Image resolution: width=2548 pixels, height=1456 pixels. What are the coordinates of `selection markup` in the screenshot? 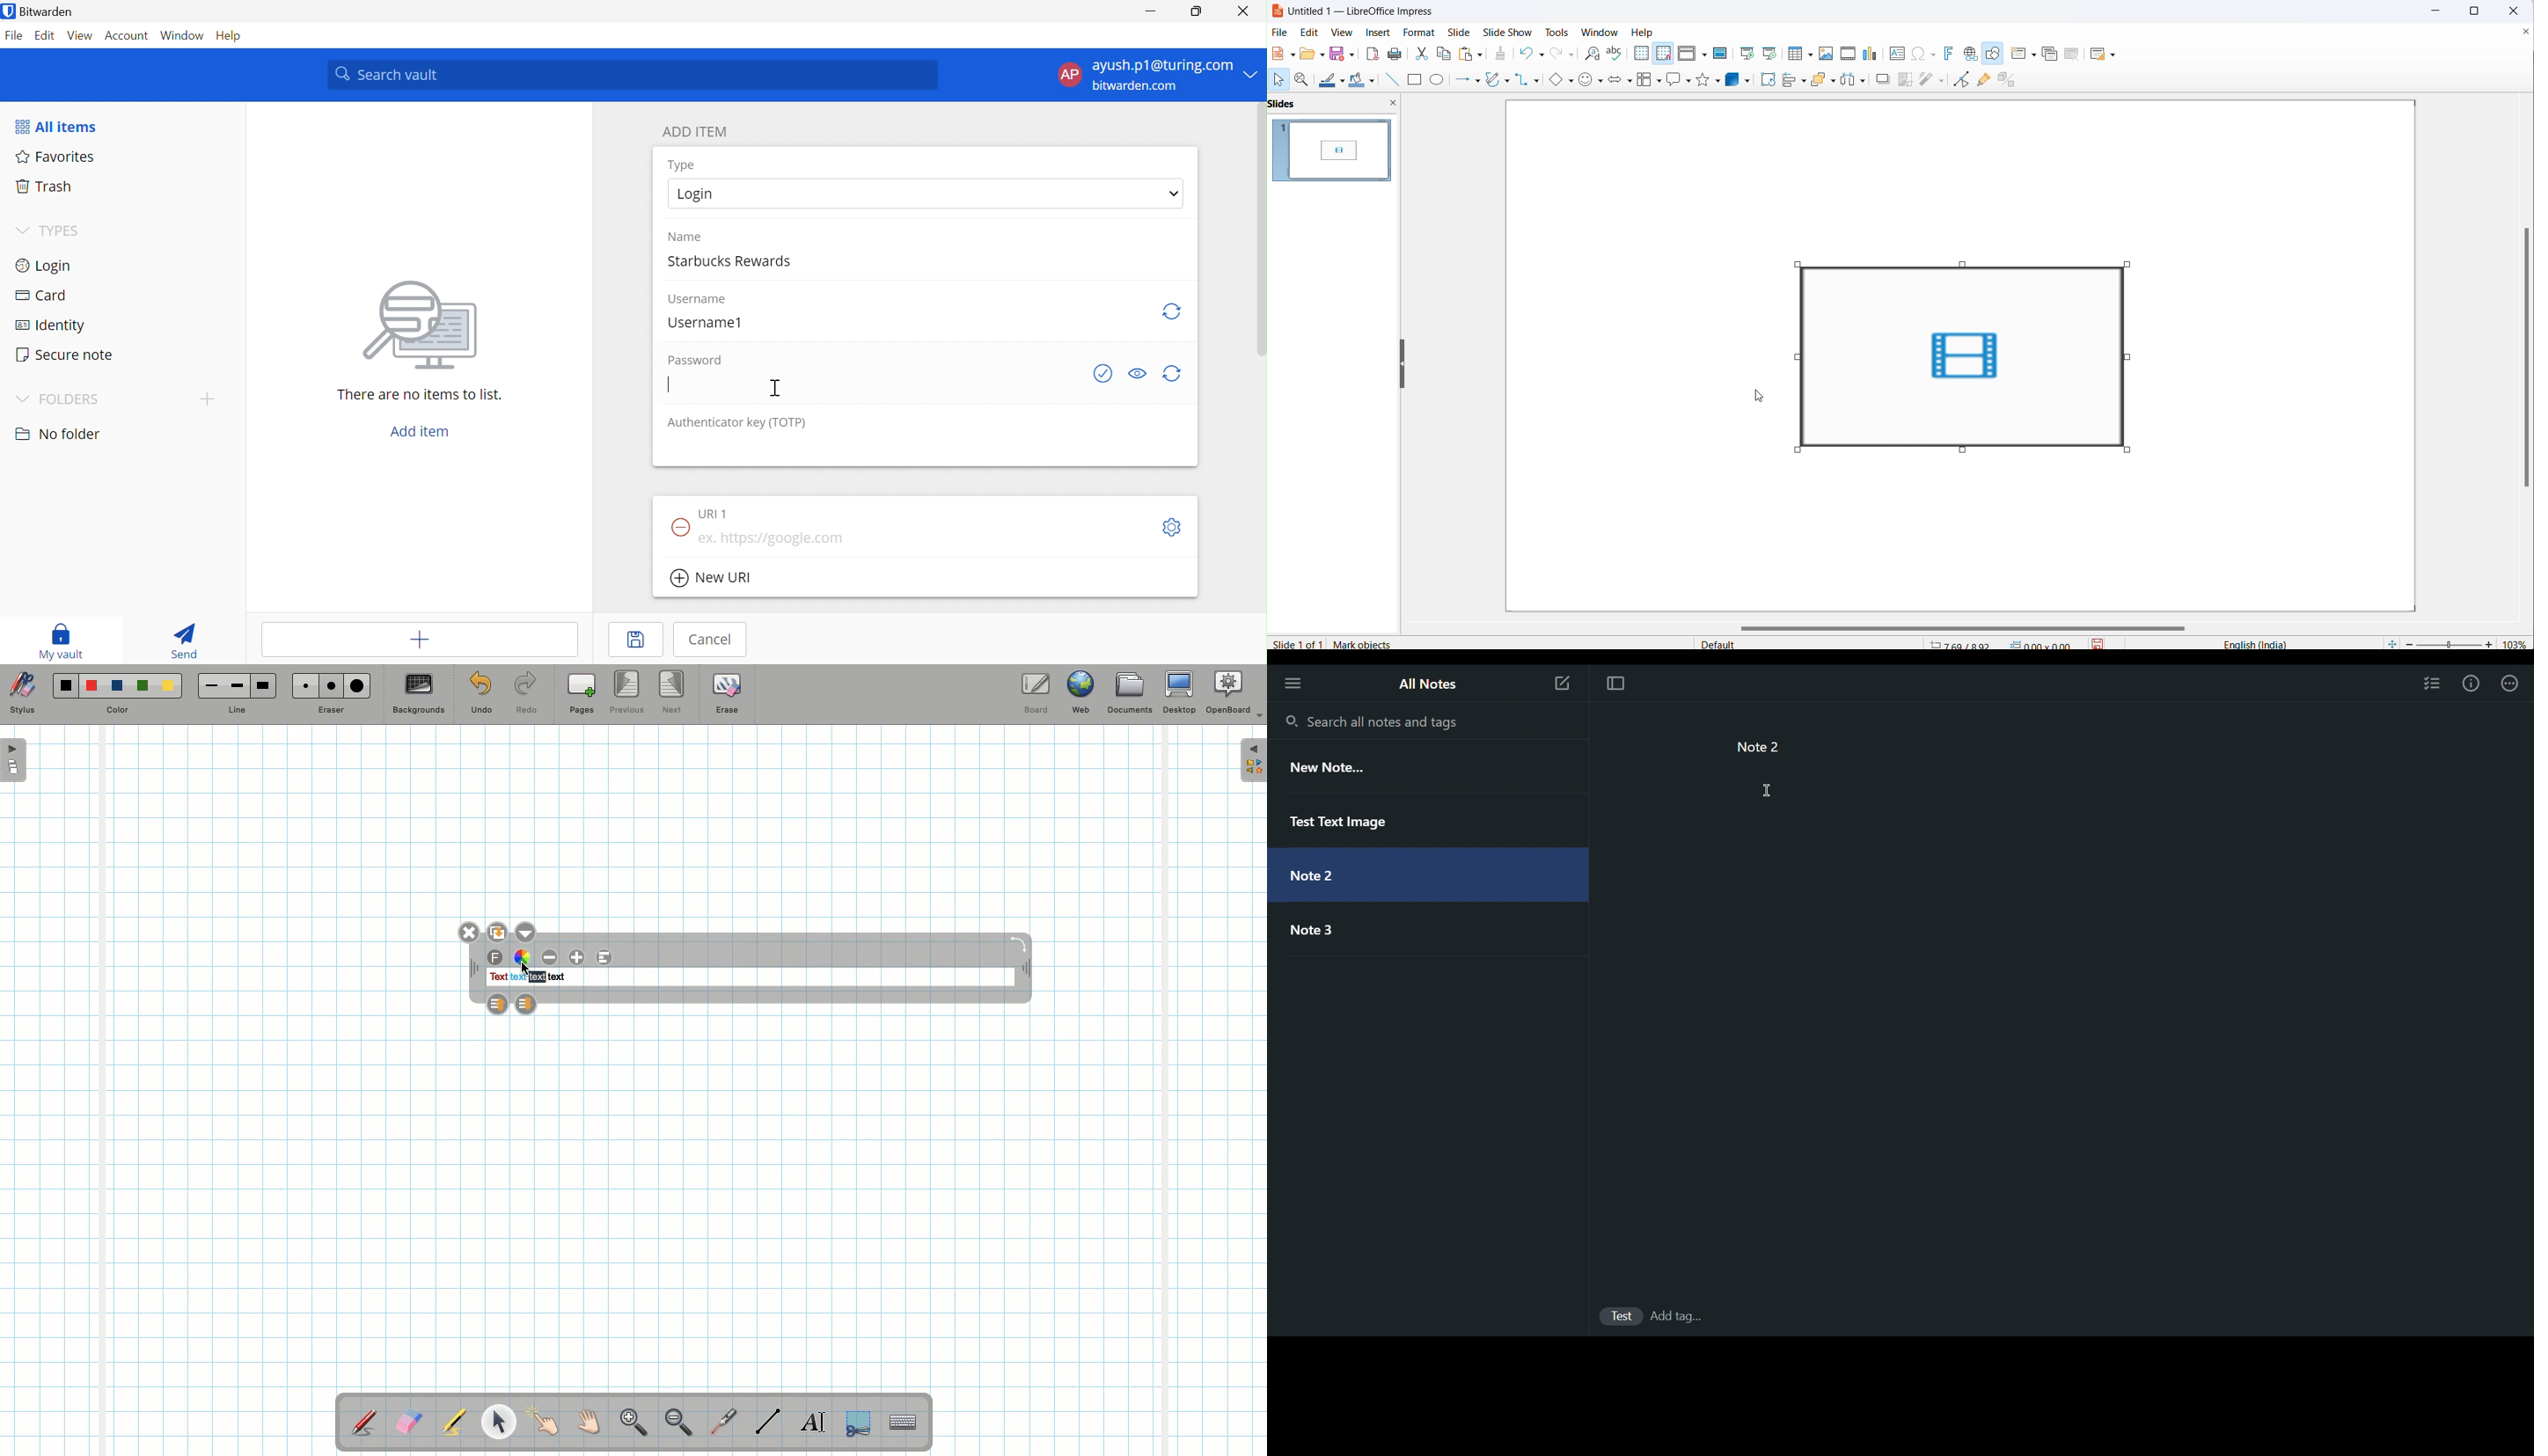 It's located at (1796, 451).